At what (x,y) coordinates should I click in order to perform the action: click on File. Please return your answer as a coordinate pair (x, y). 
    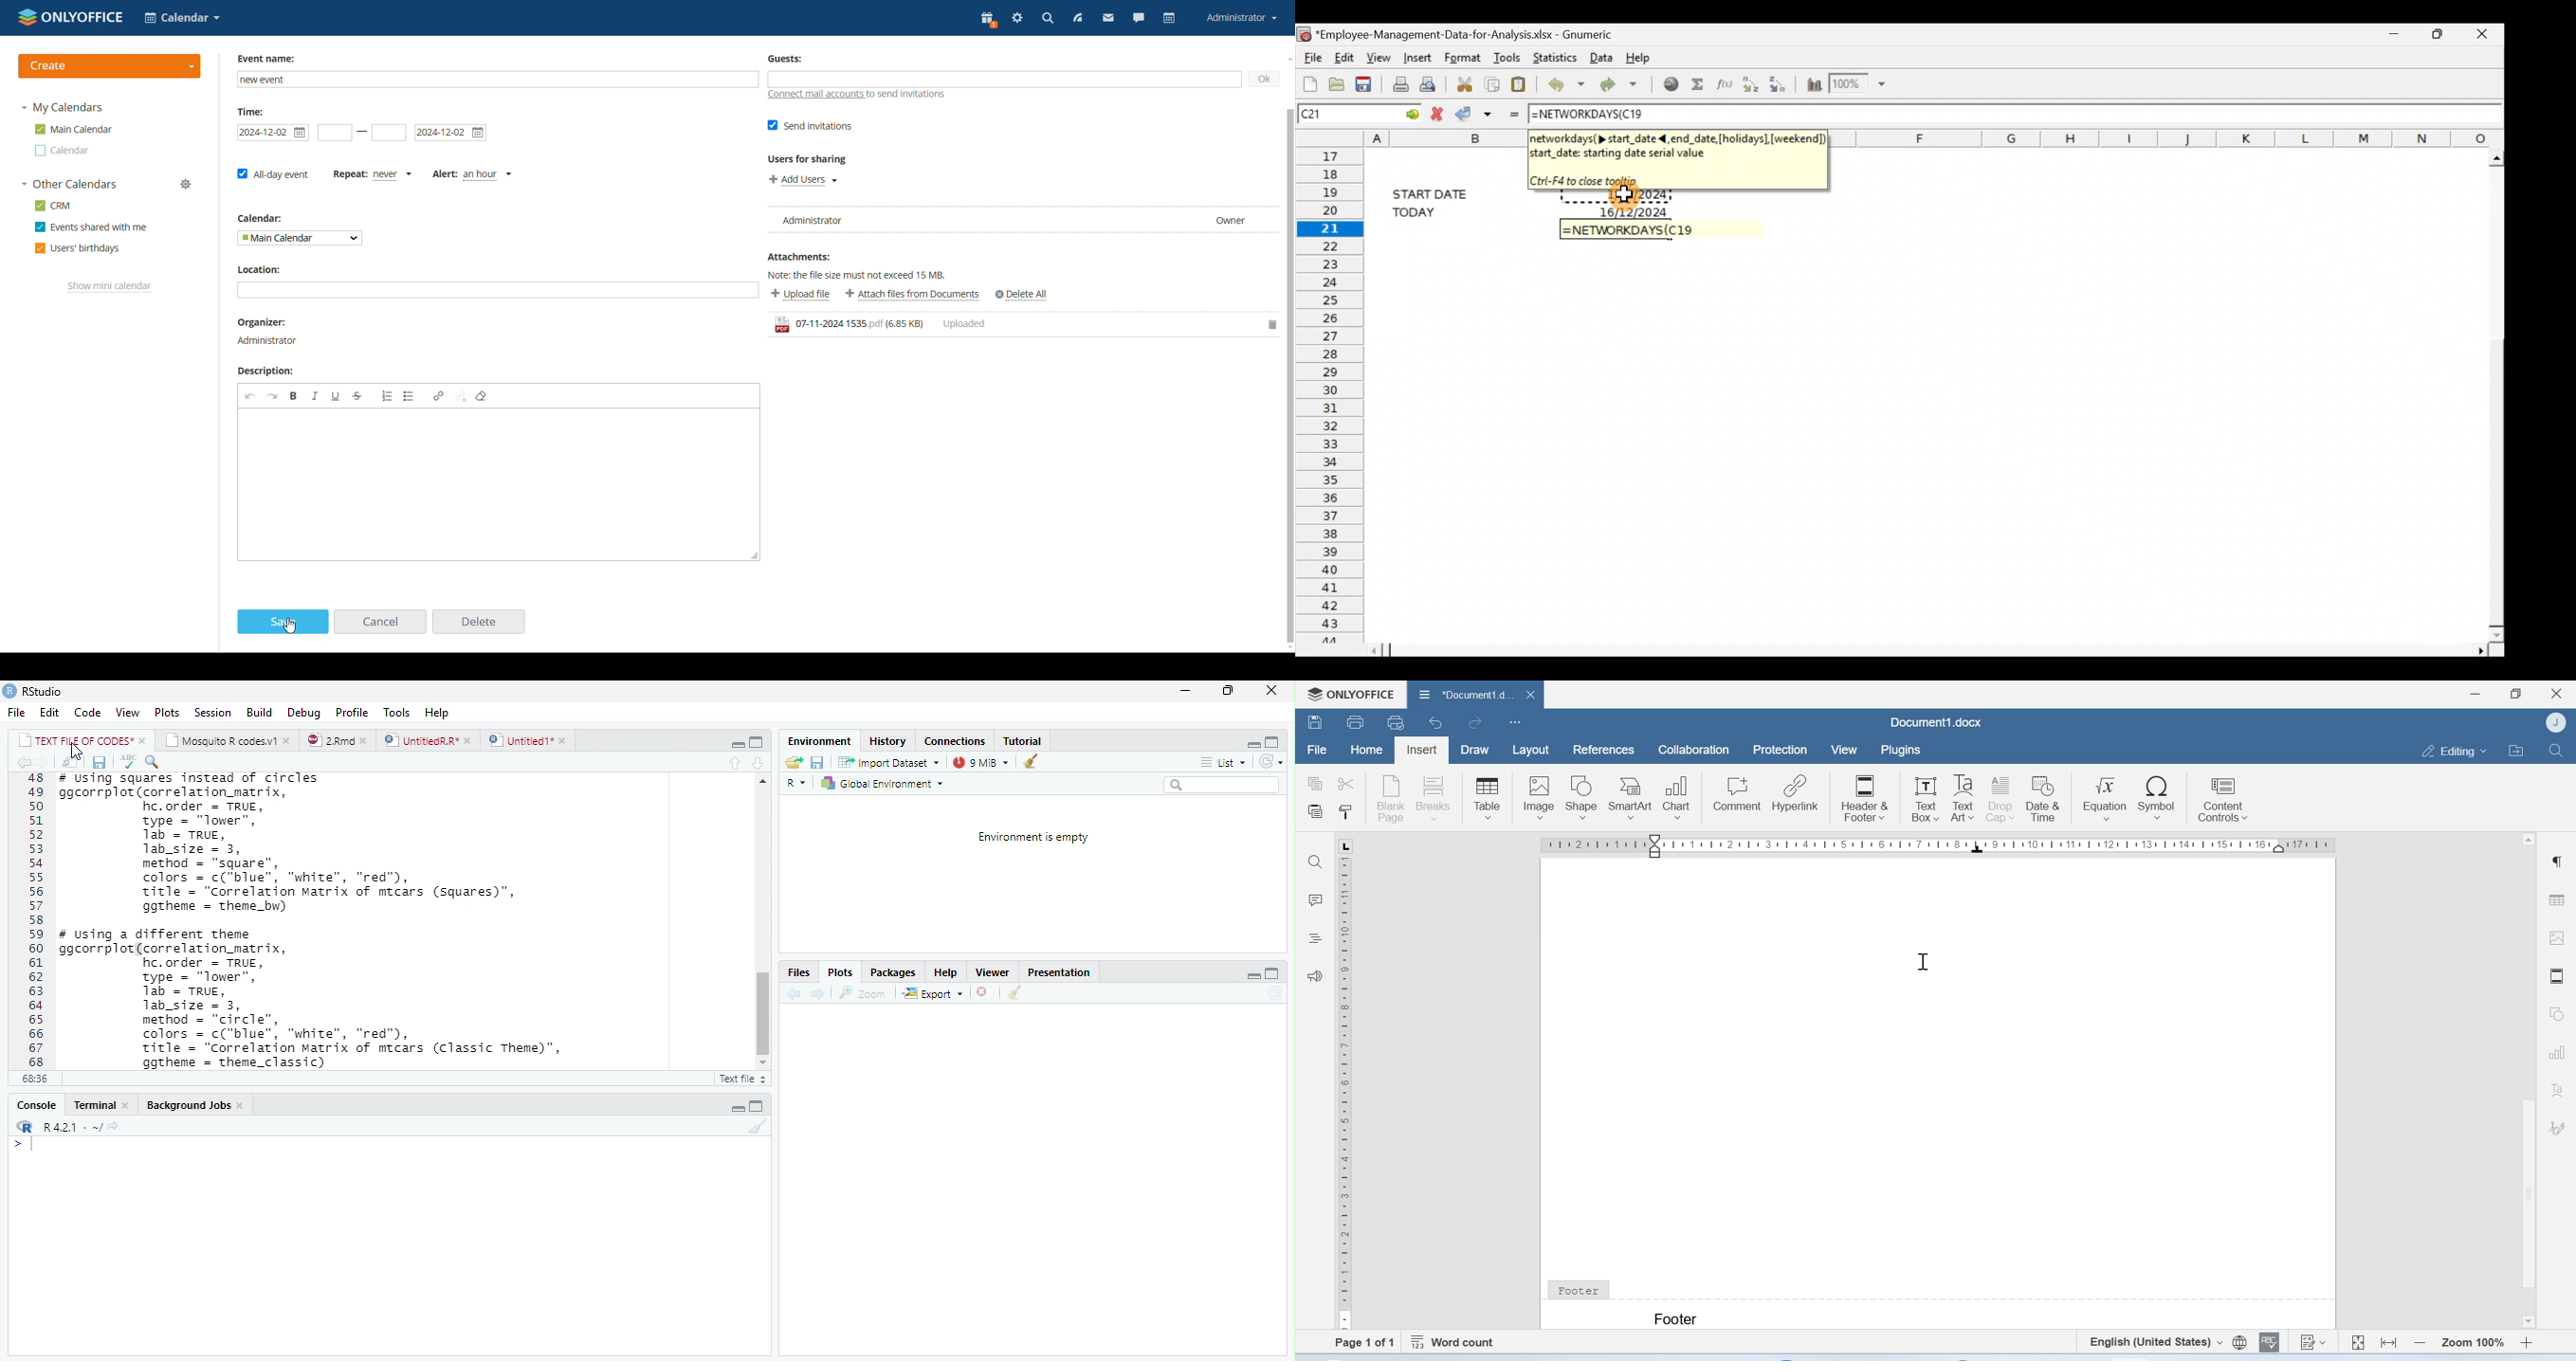
    Looking at the image, I should click on (14, 714).